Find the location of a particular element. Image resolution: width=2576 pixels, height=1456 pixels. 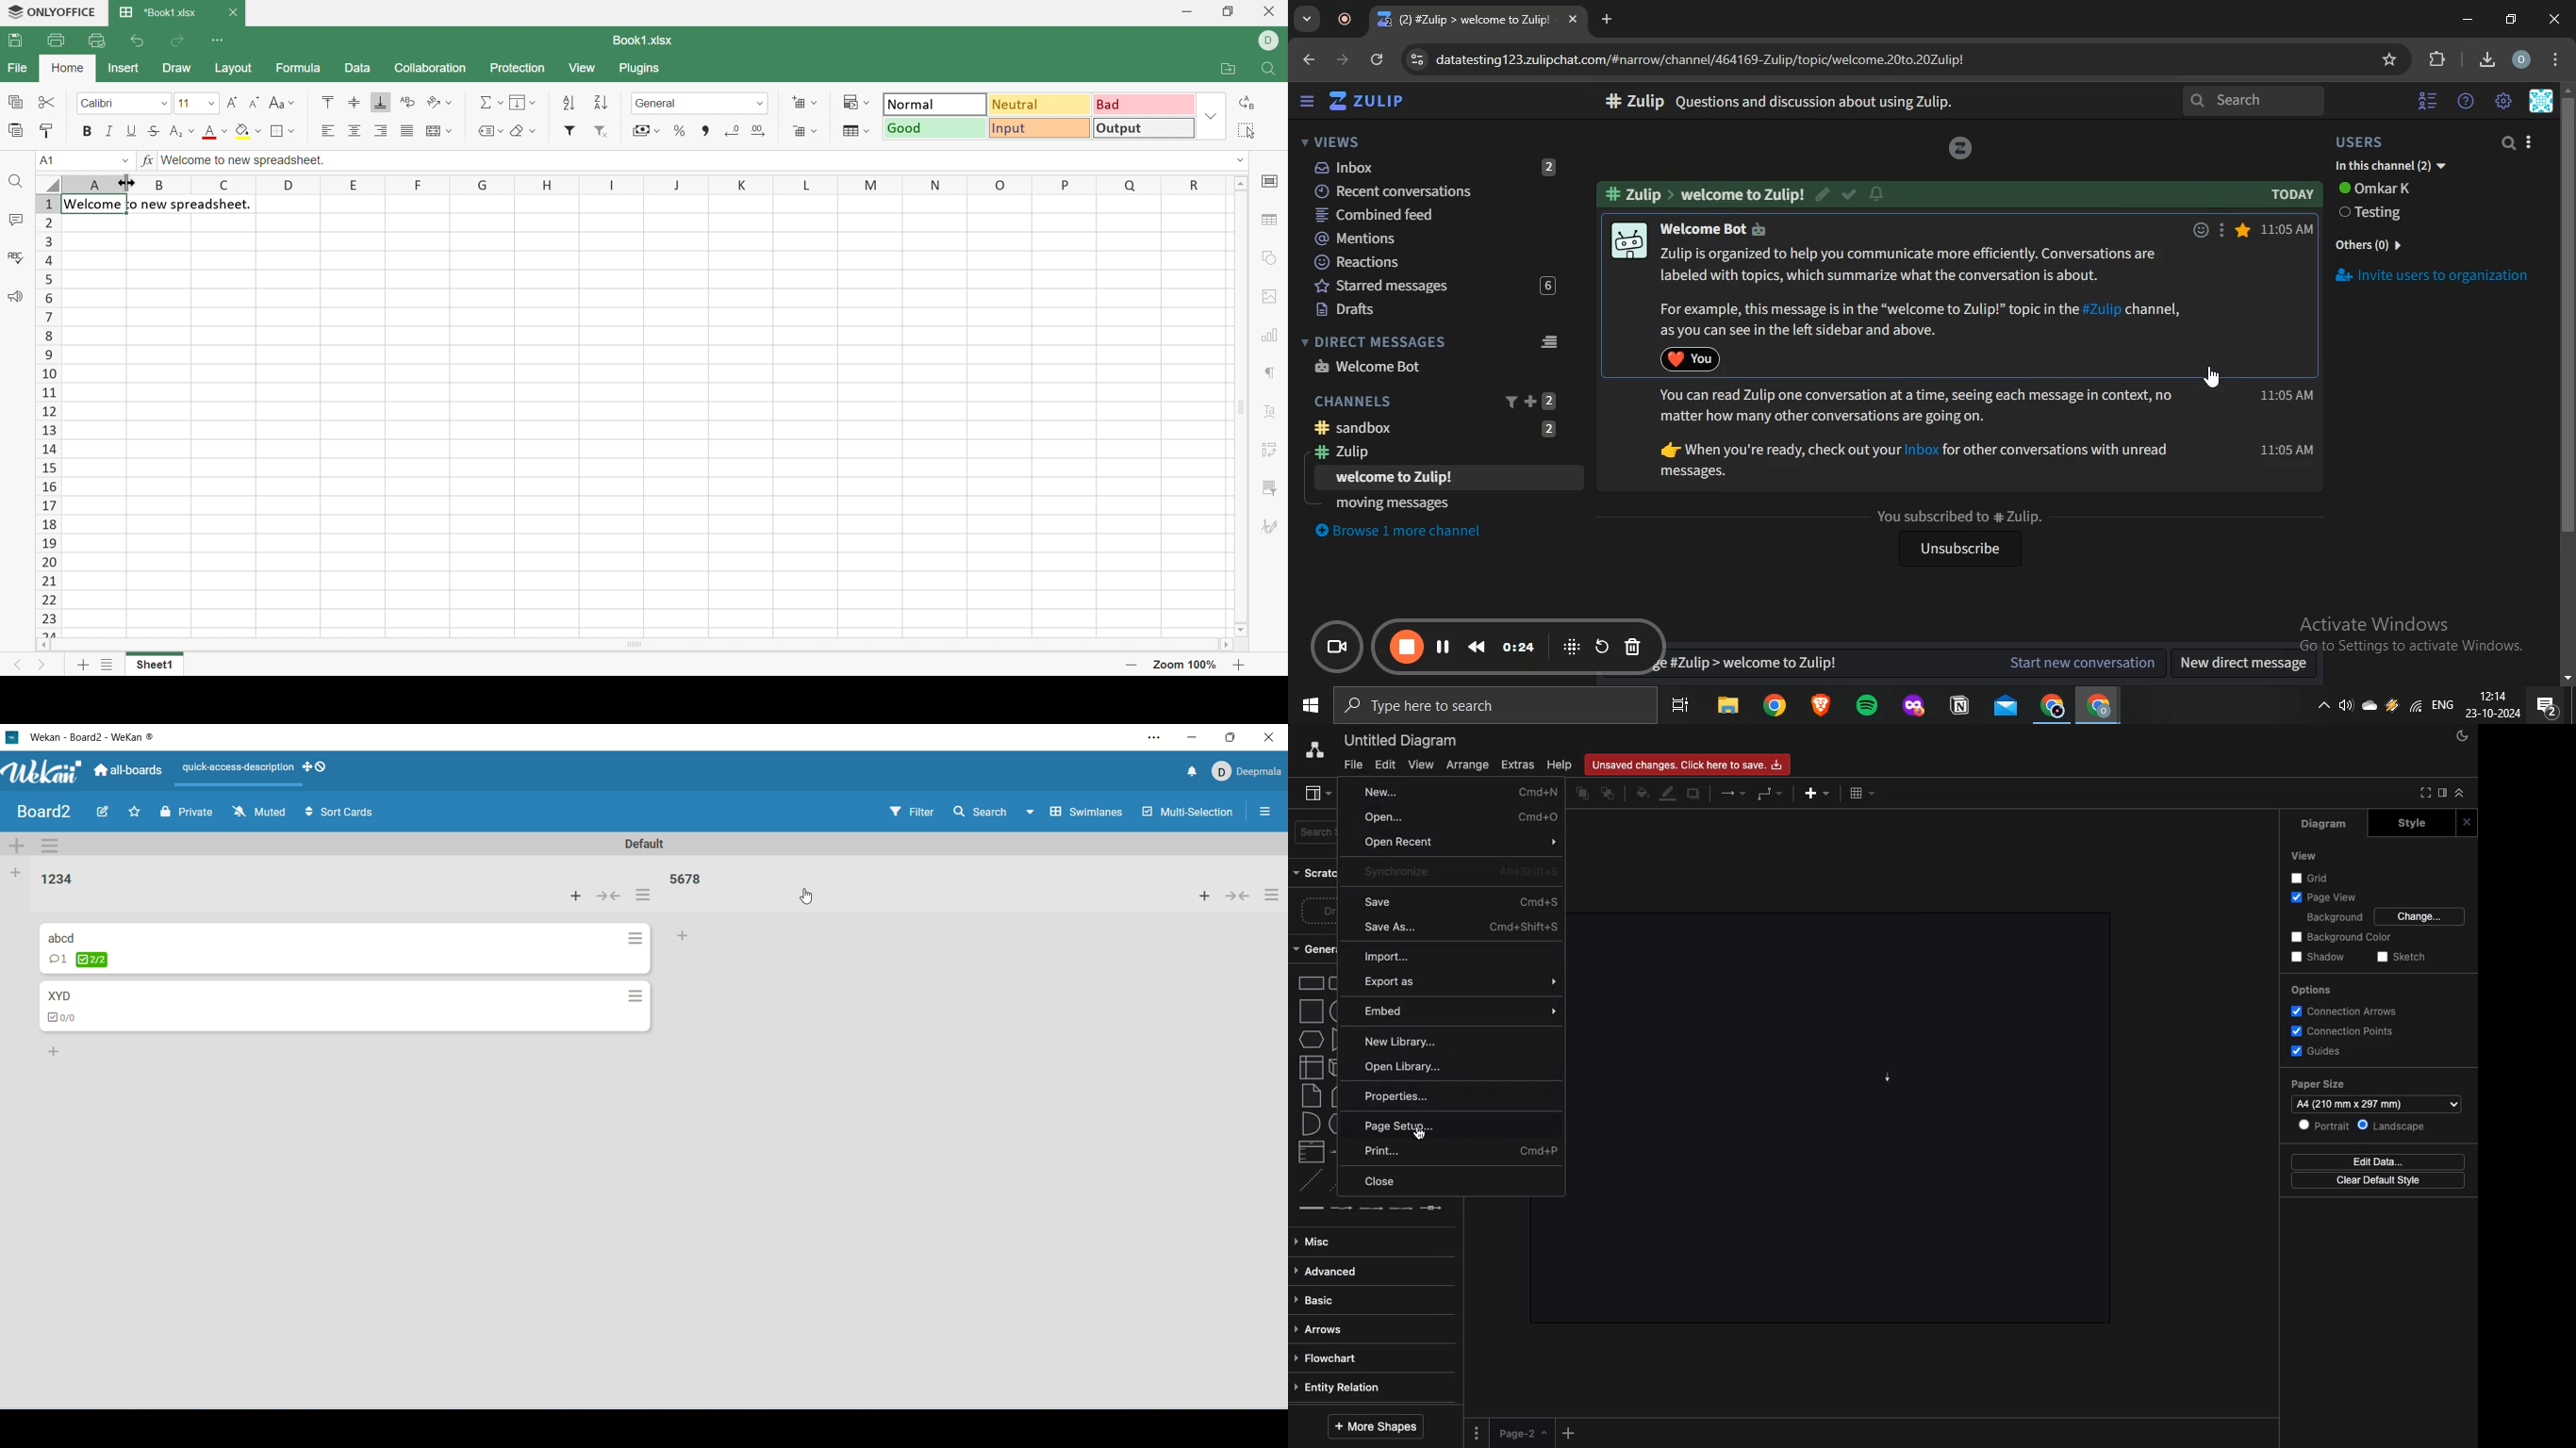

To front is located at coordinates (1581, 794).